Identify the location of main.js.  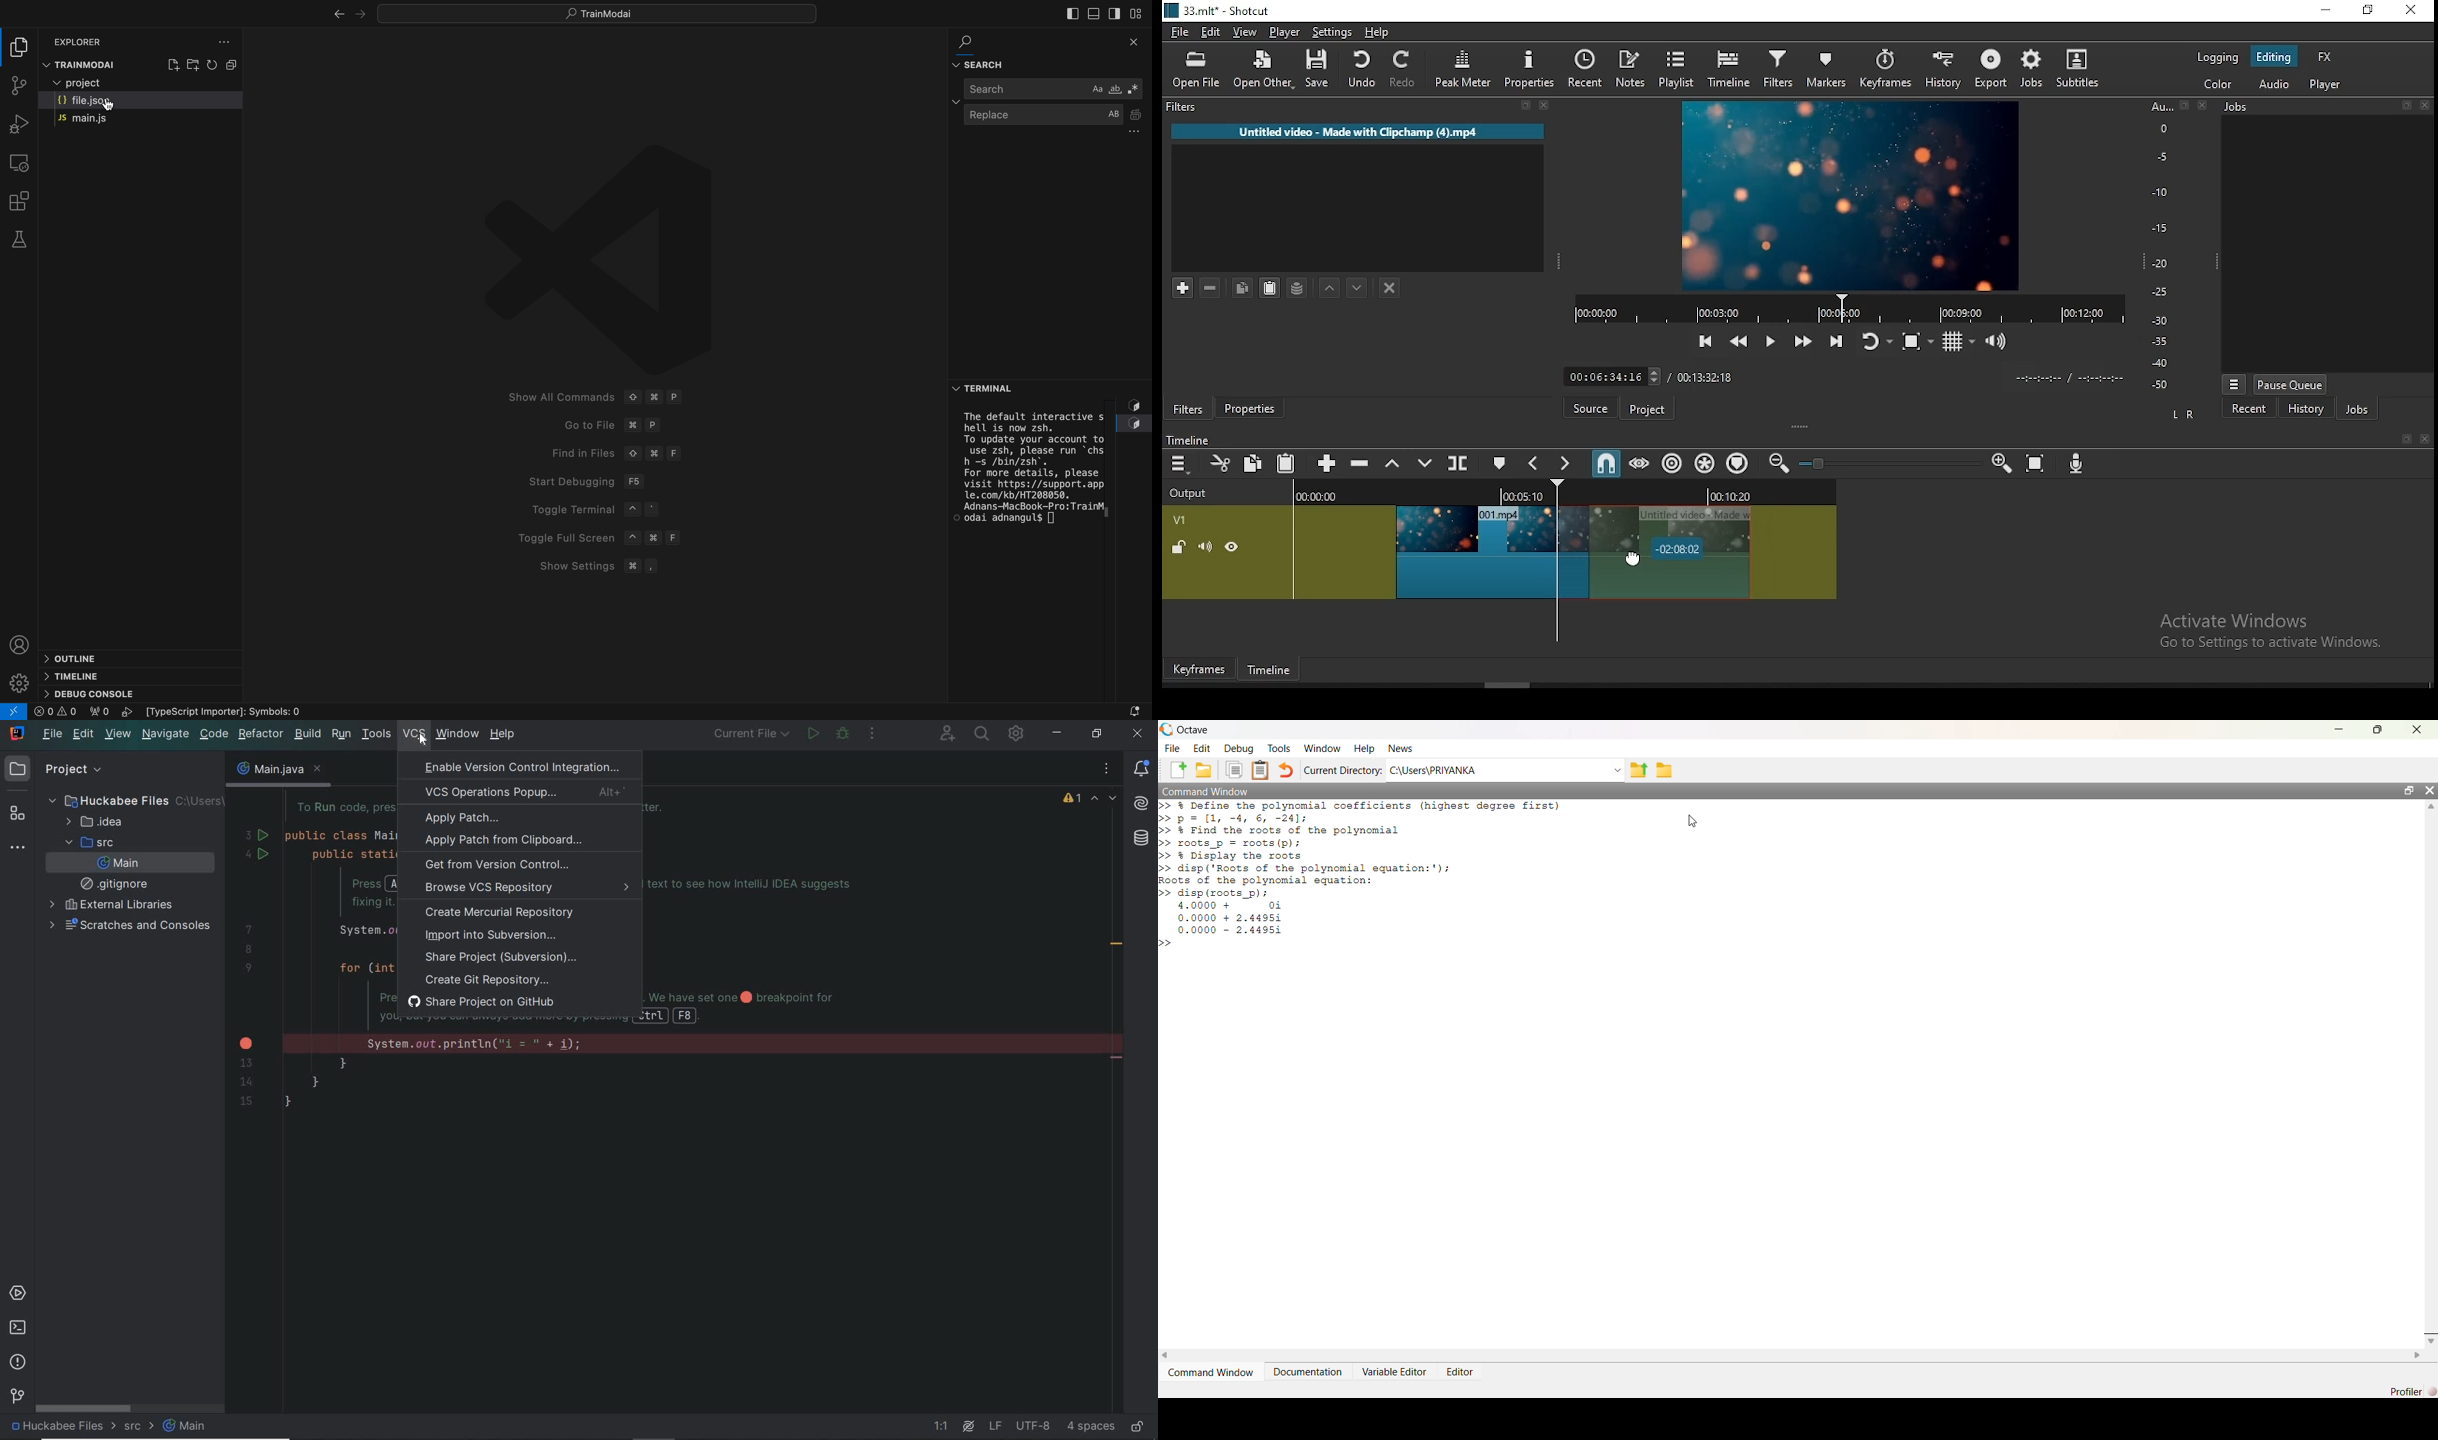
(116, 120).